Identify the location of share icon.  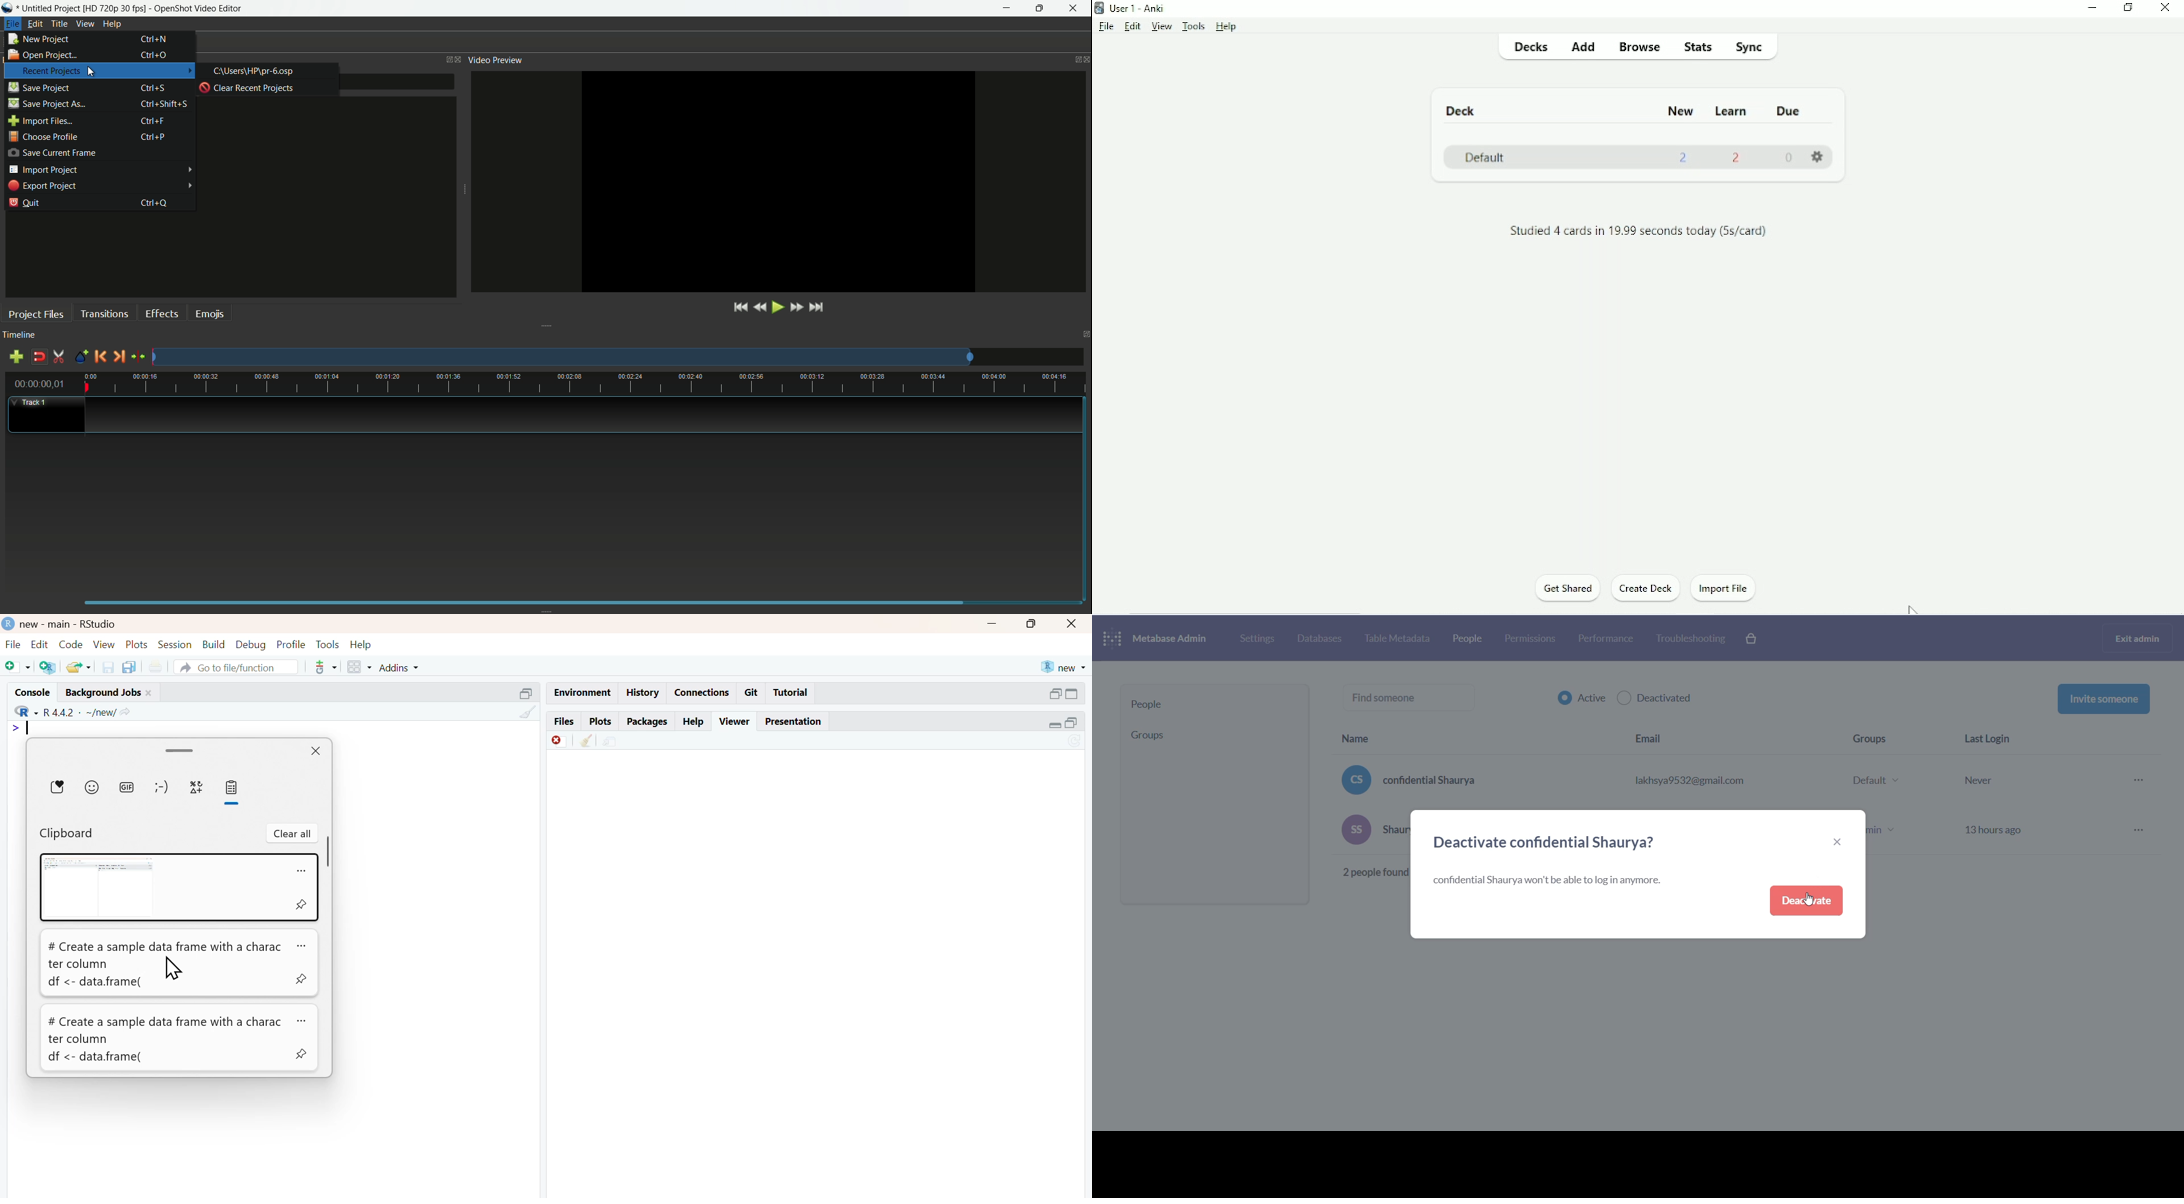
(125, 713).